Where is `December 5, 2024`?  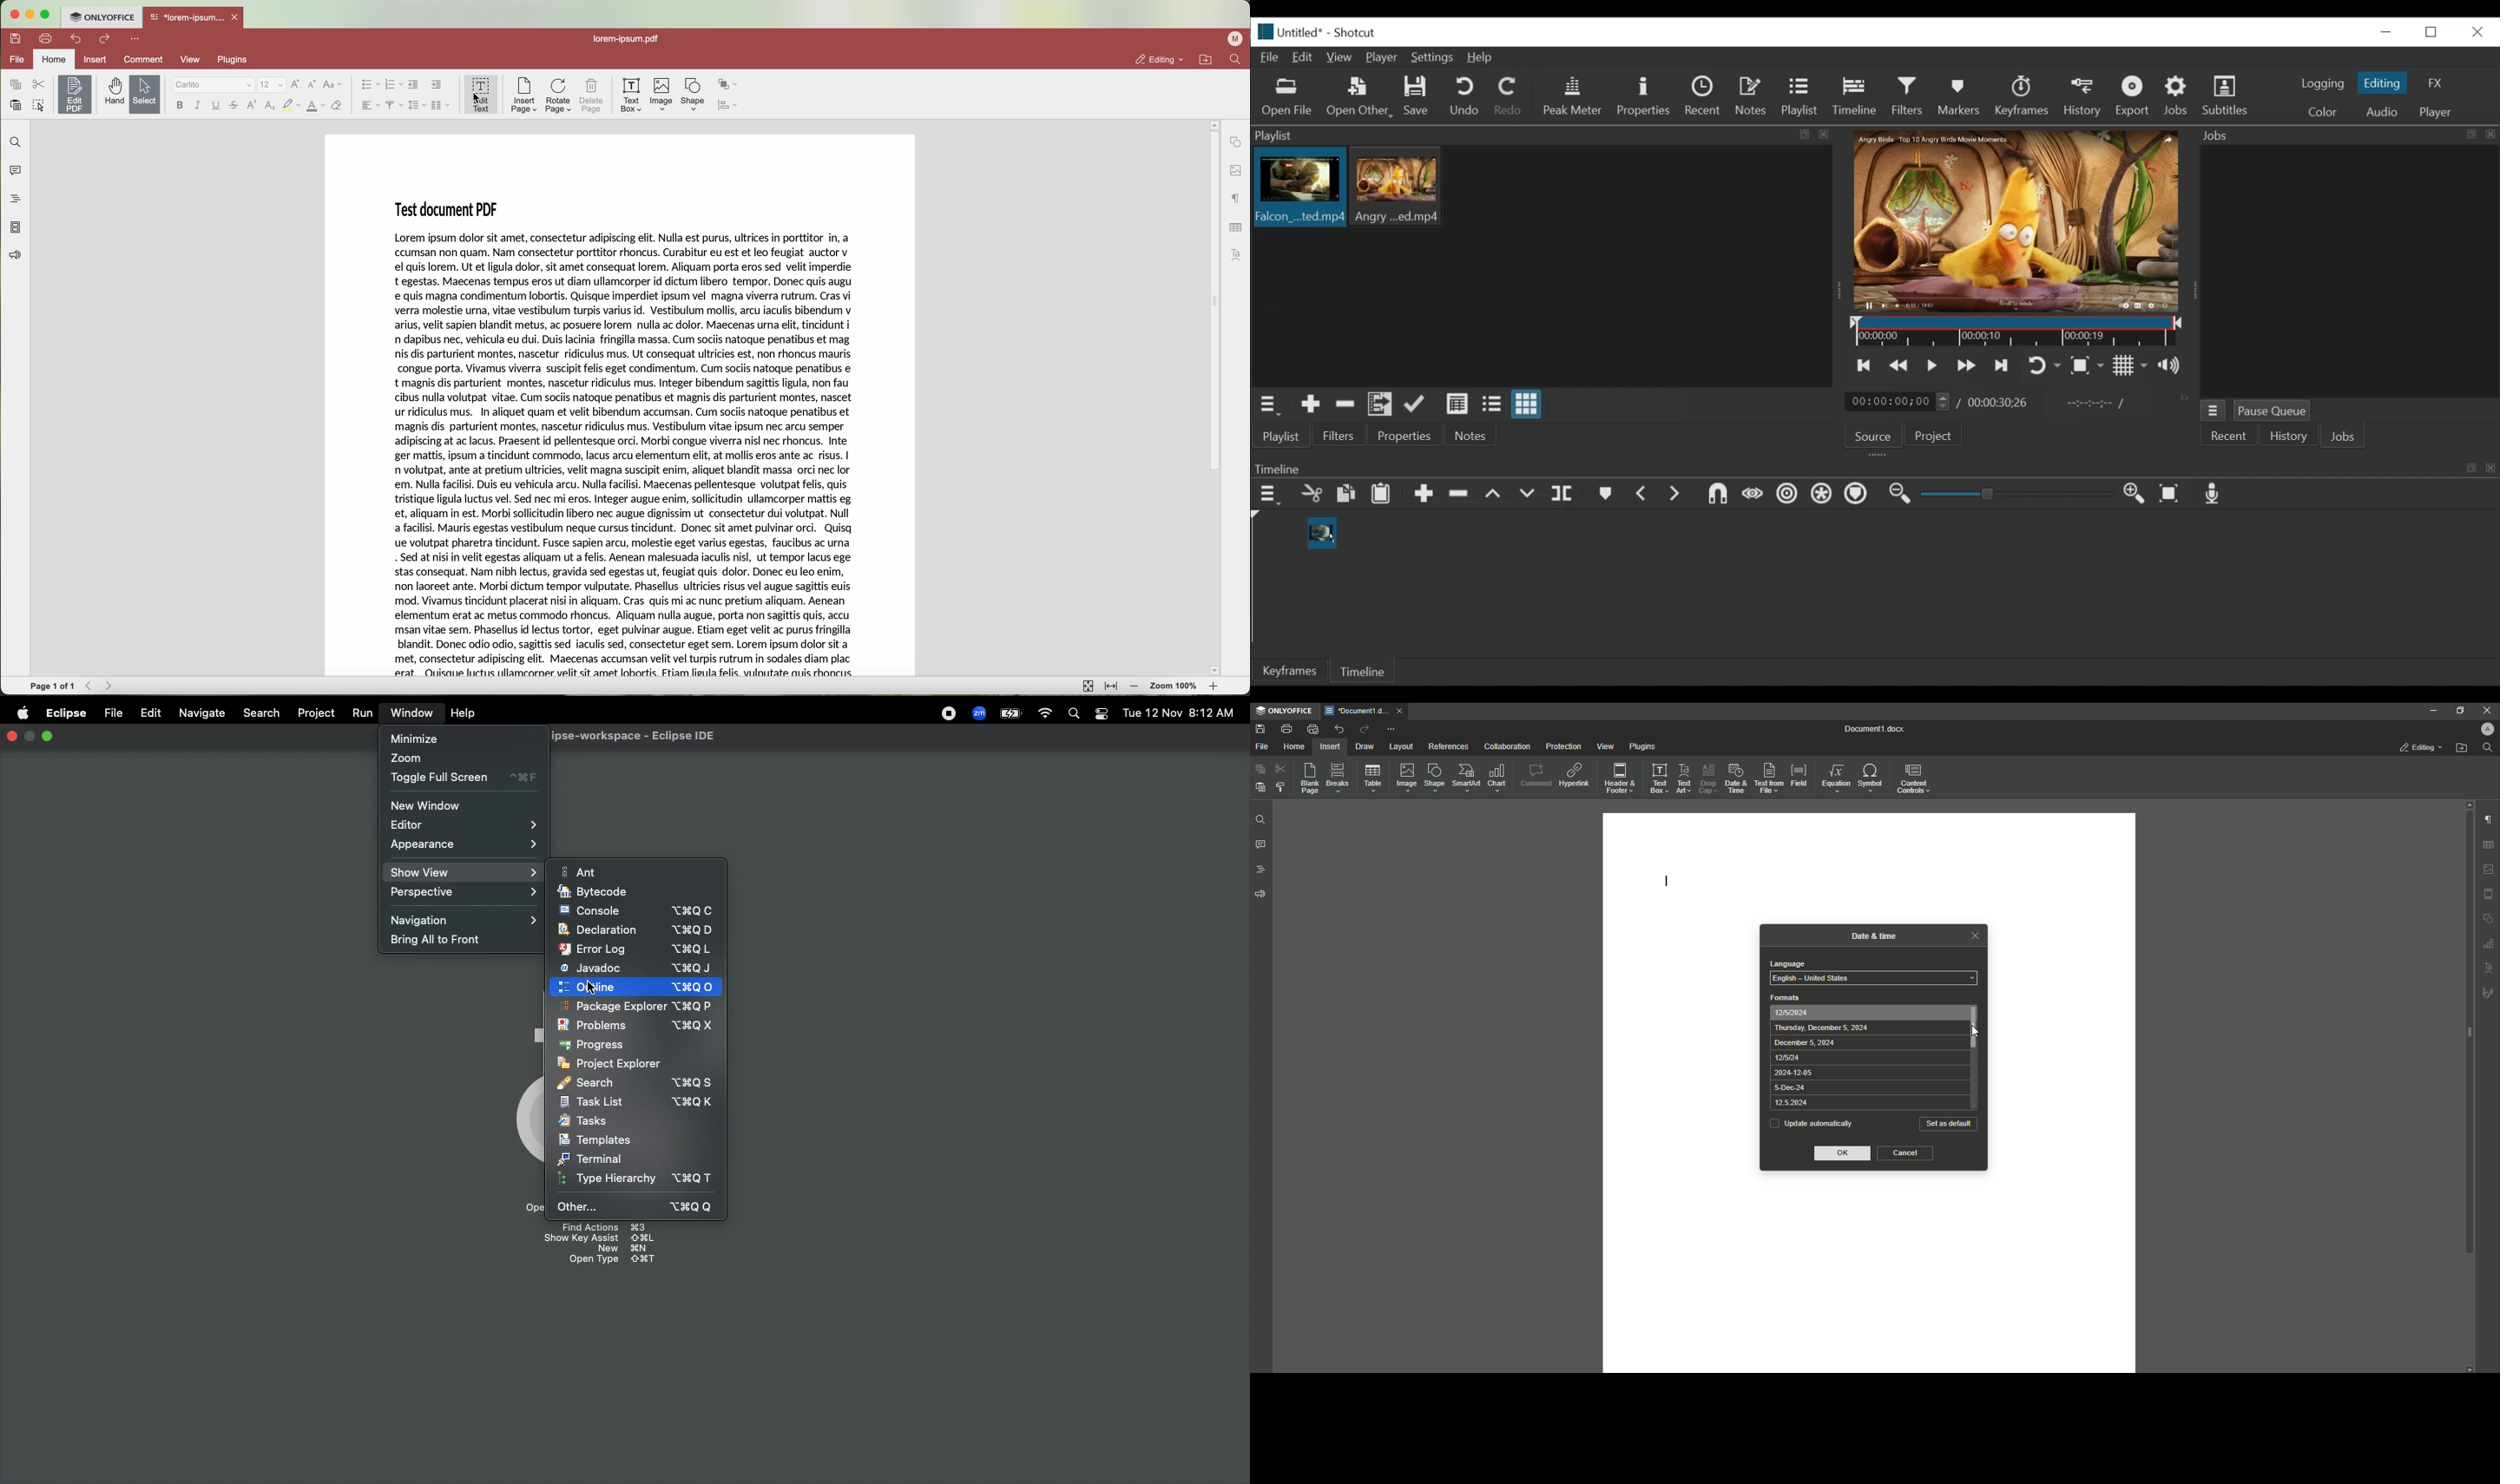 December 5, 2024 is located at coordinates (1804, 1043).